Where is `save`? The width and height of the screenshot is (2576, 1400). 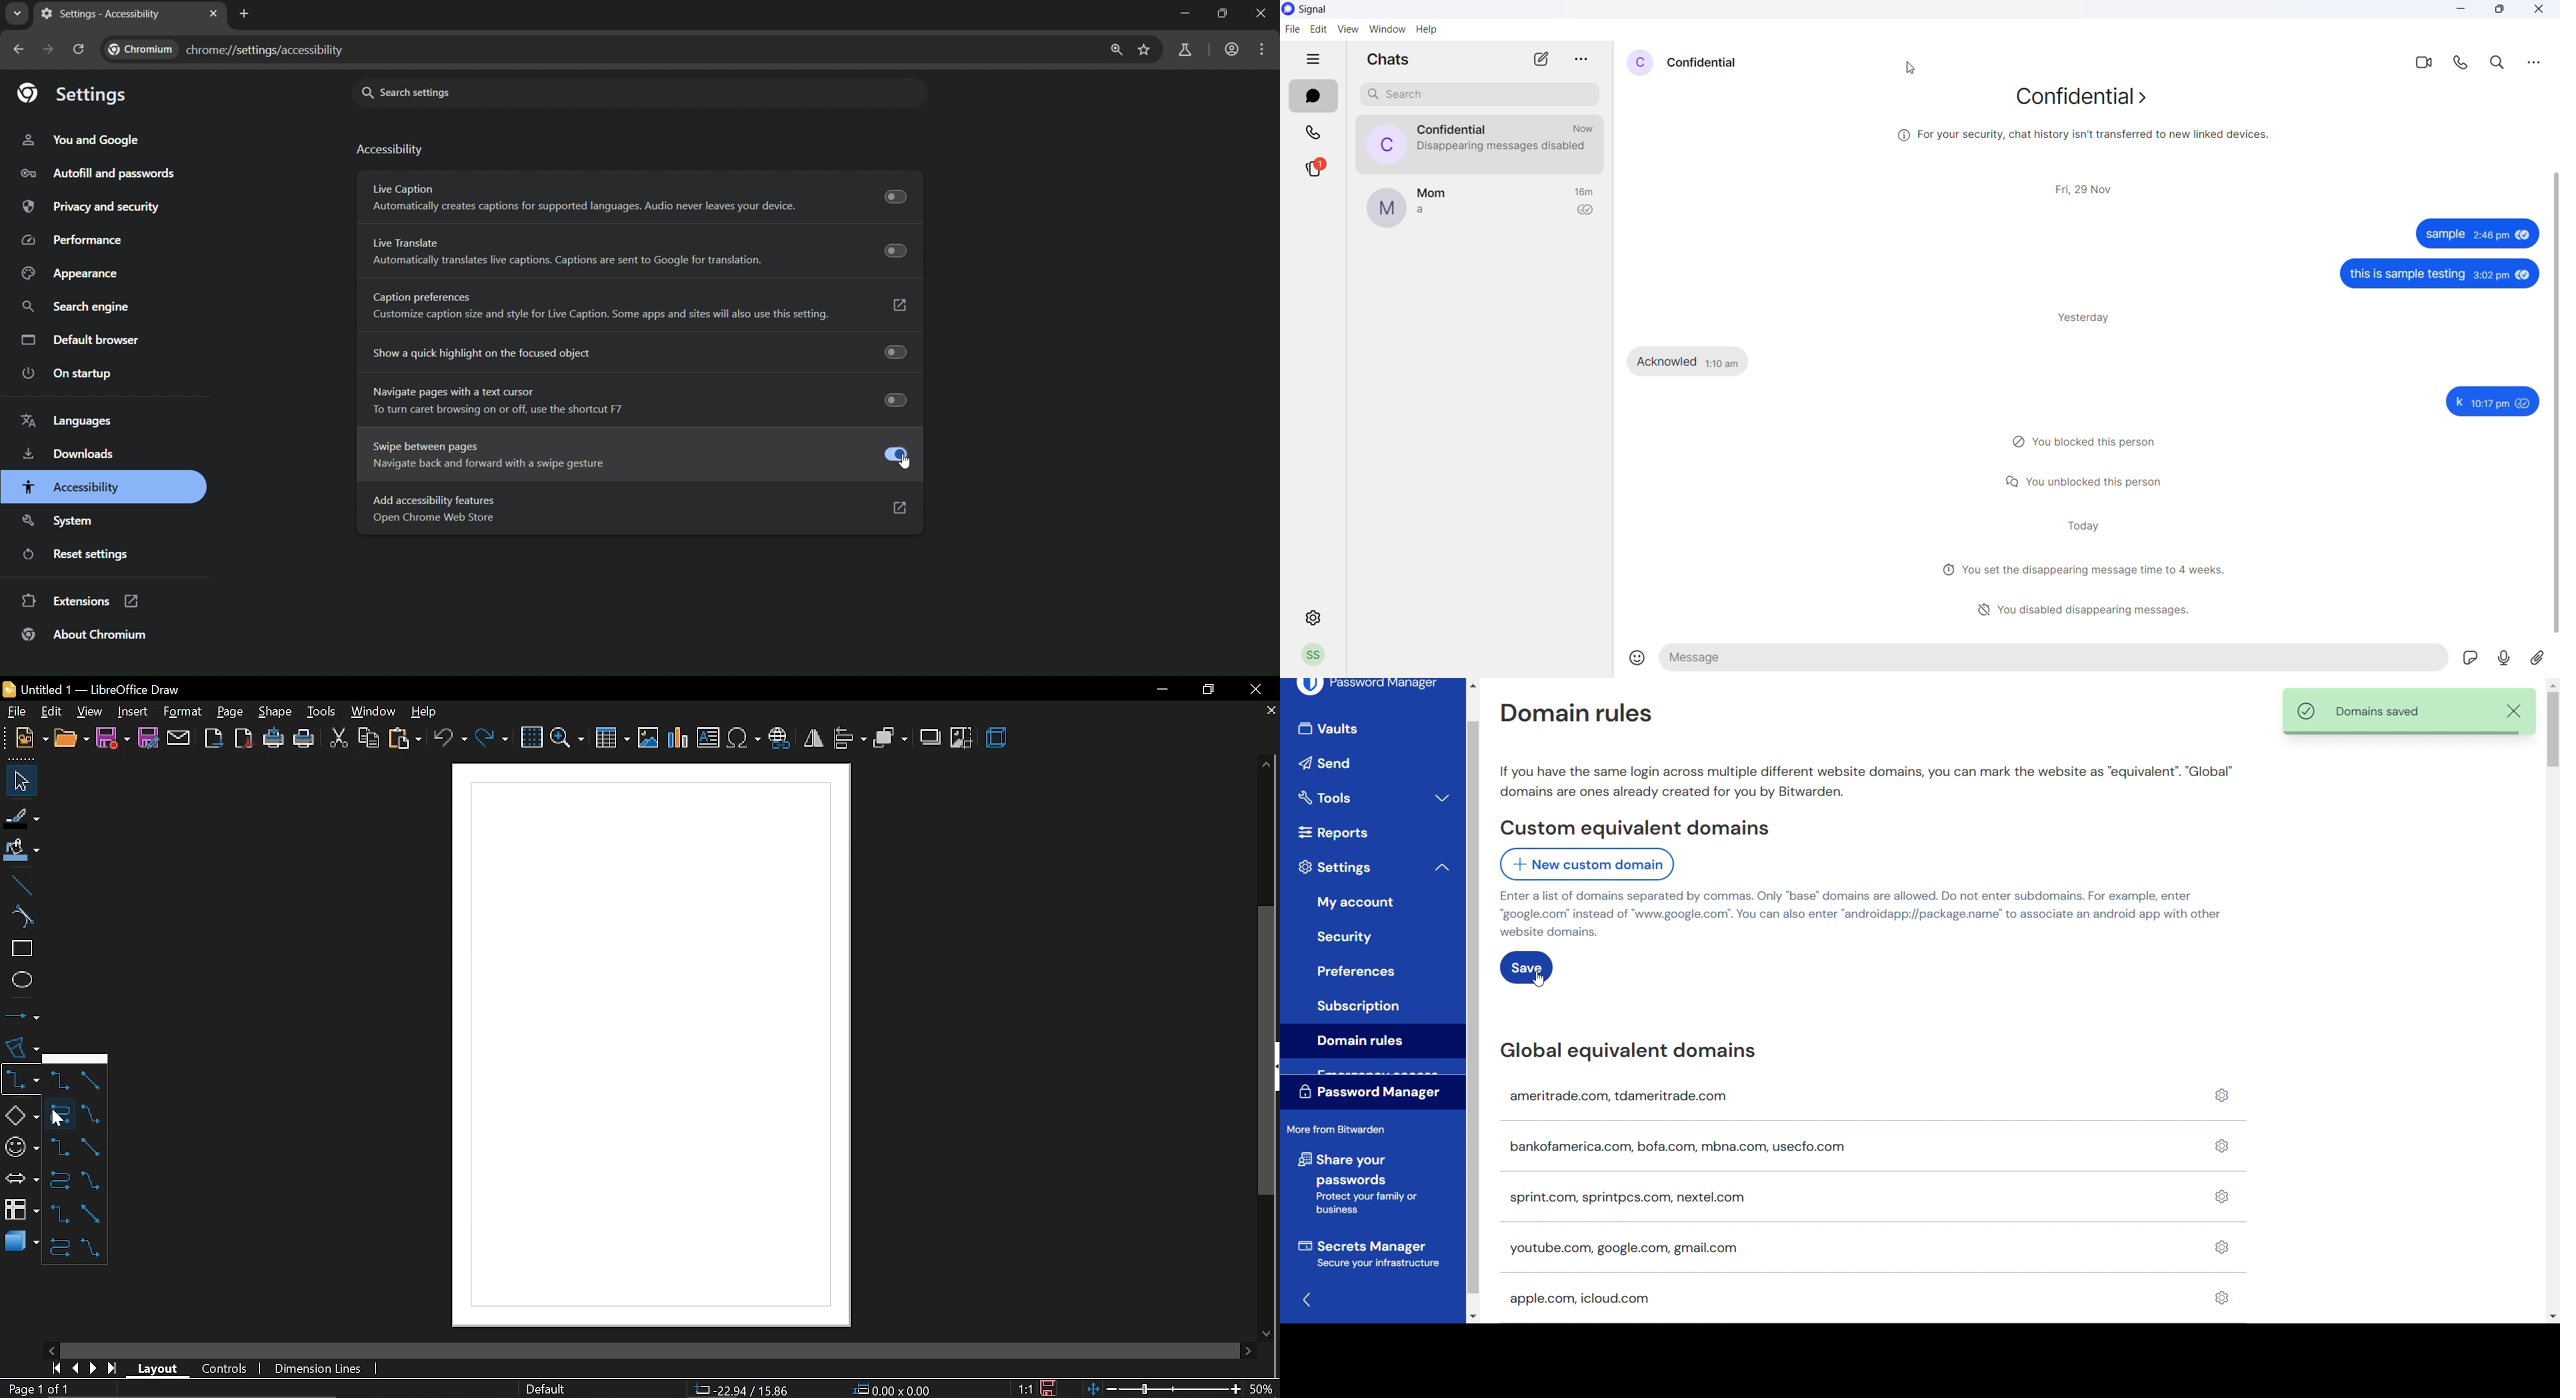
save is located at coordinates (1051, 1388).